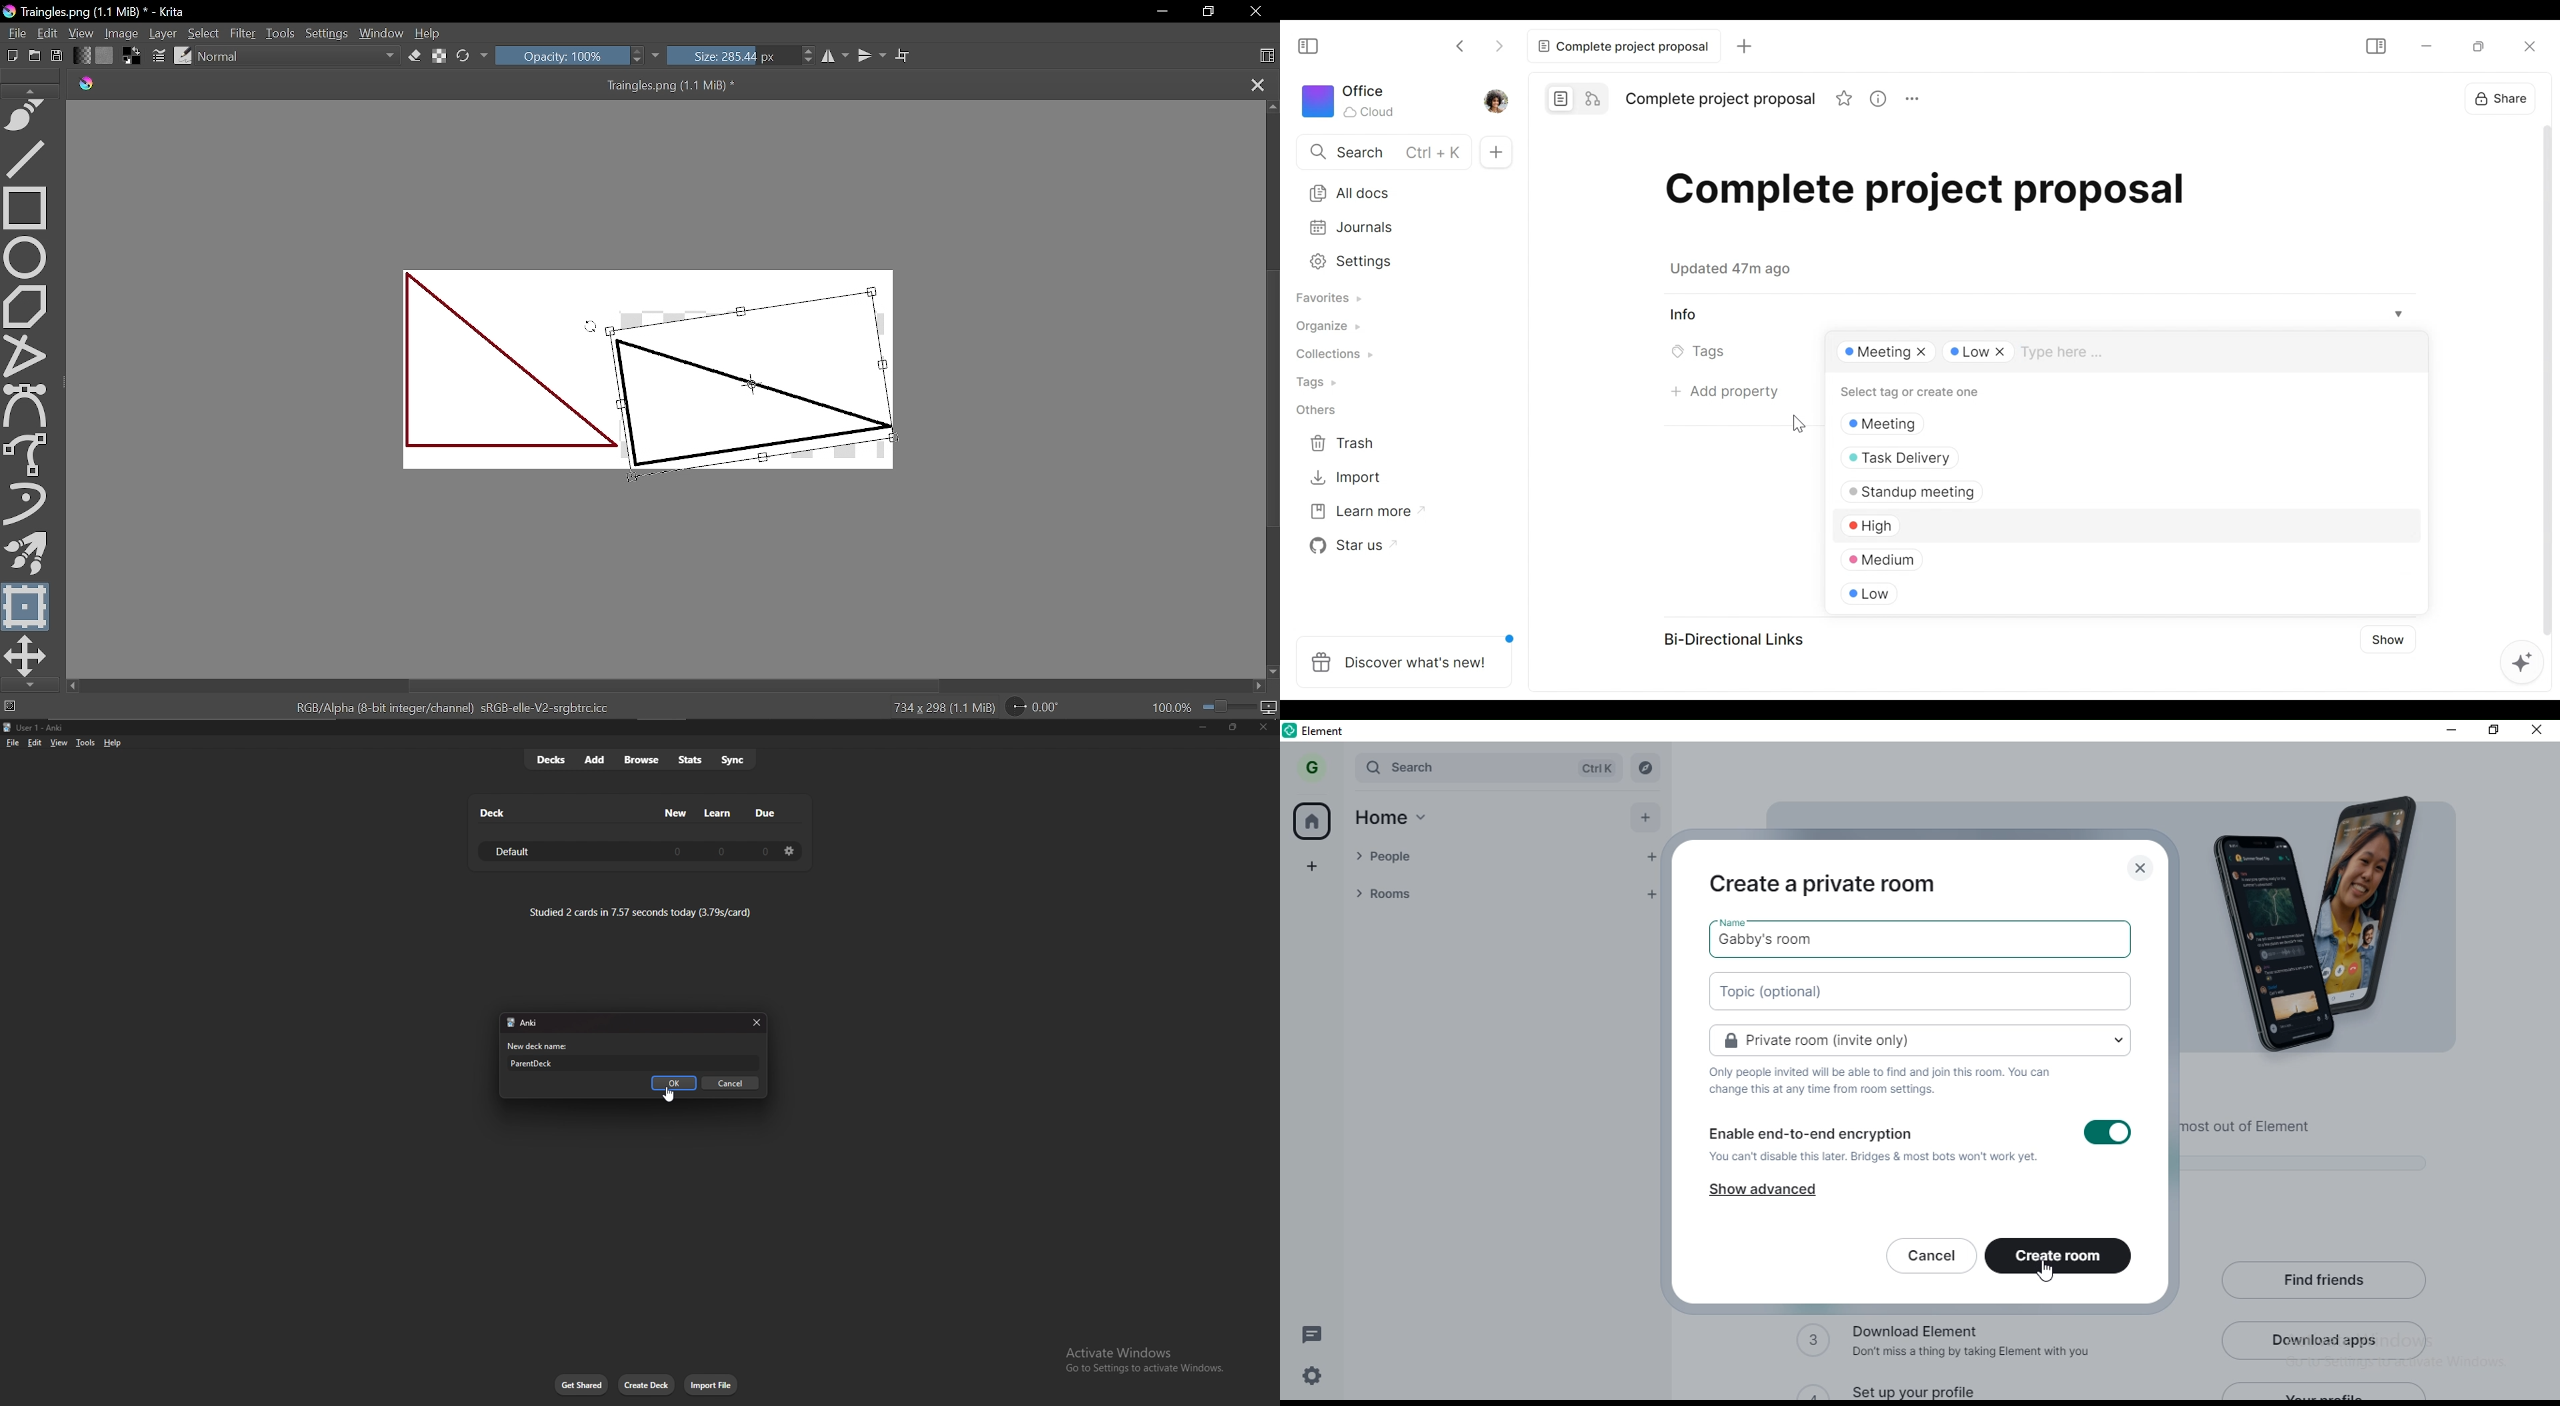 The width and height of the screenshot is (2576, 1428). Describe the element at coordinates (1272, 107) in the screenshot. I see `Move up` at that location.